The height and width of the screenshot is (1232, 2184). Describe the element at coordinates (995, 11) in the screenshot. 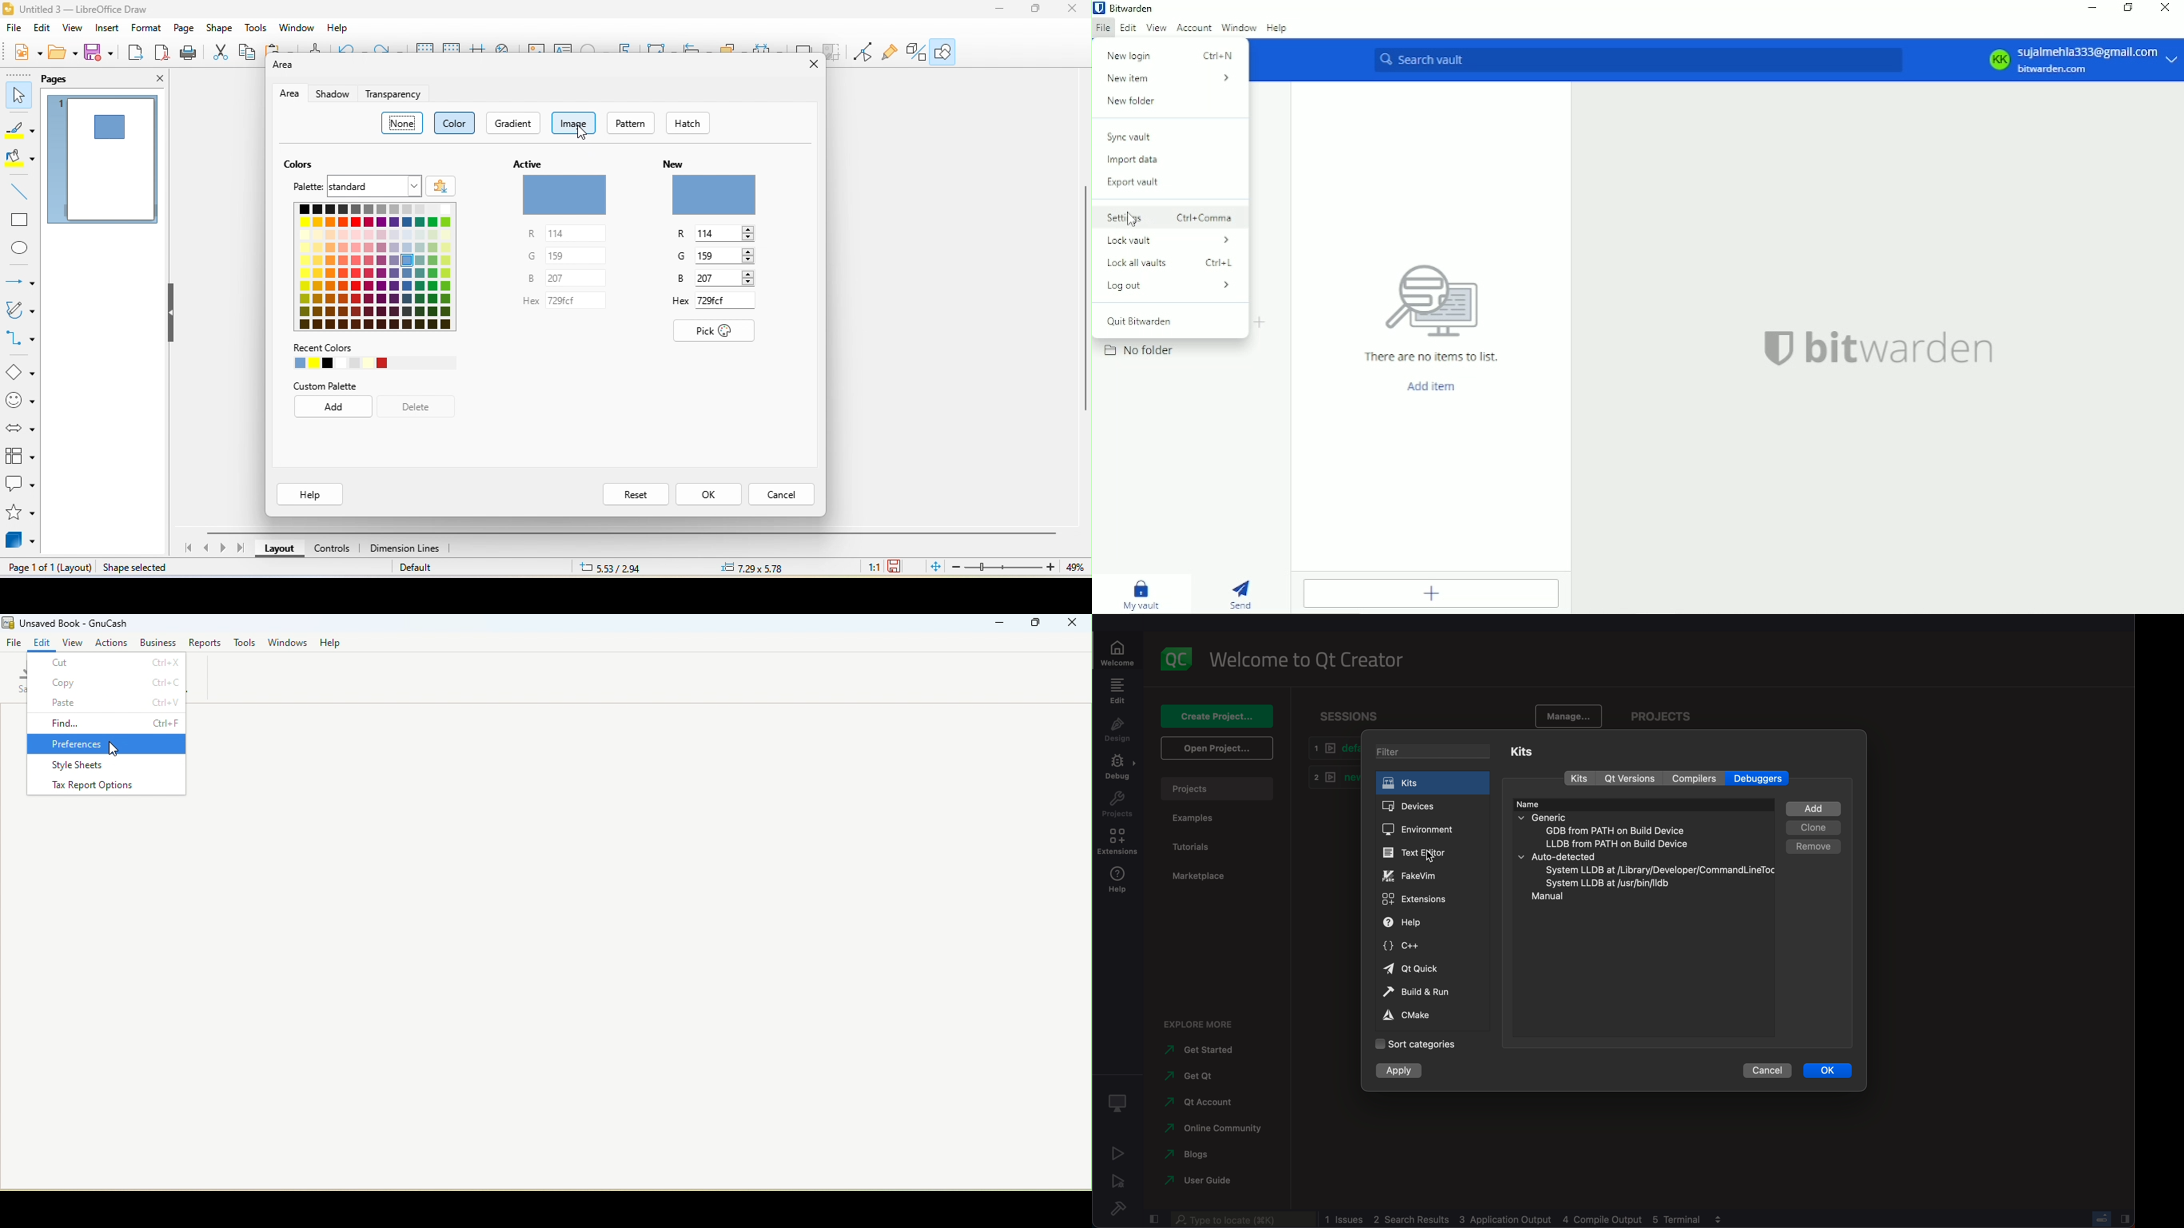

I see `minimze` at that location.